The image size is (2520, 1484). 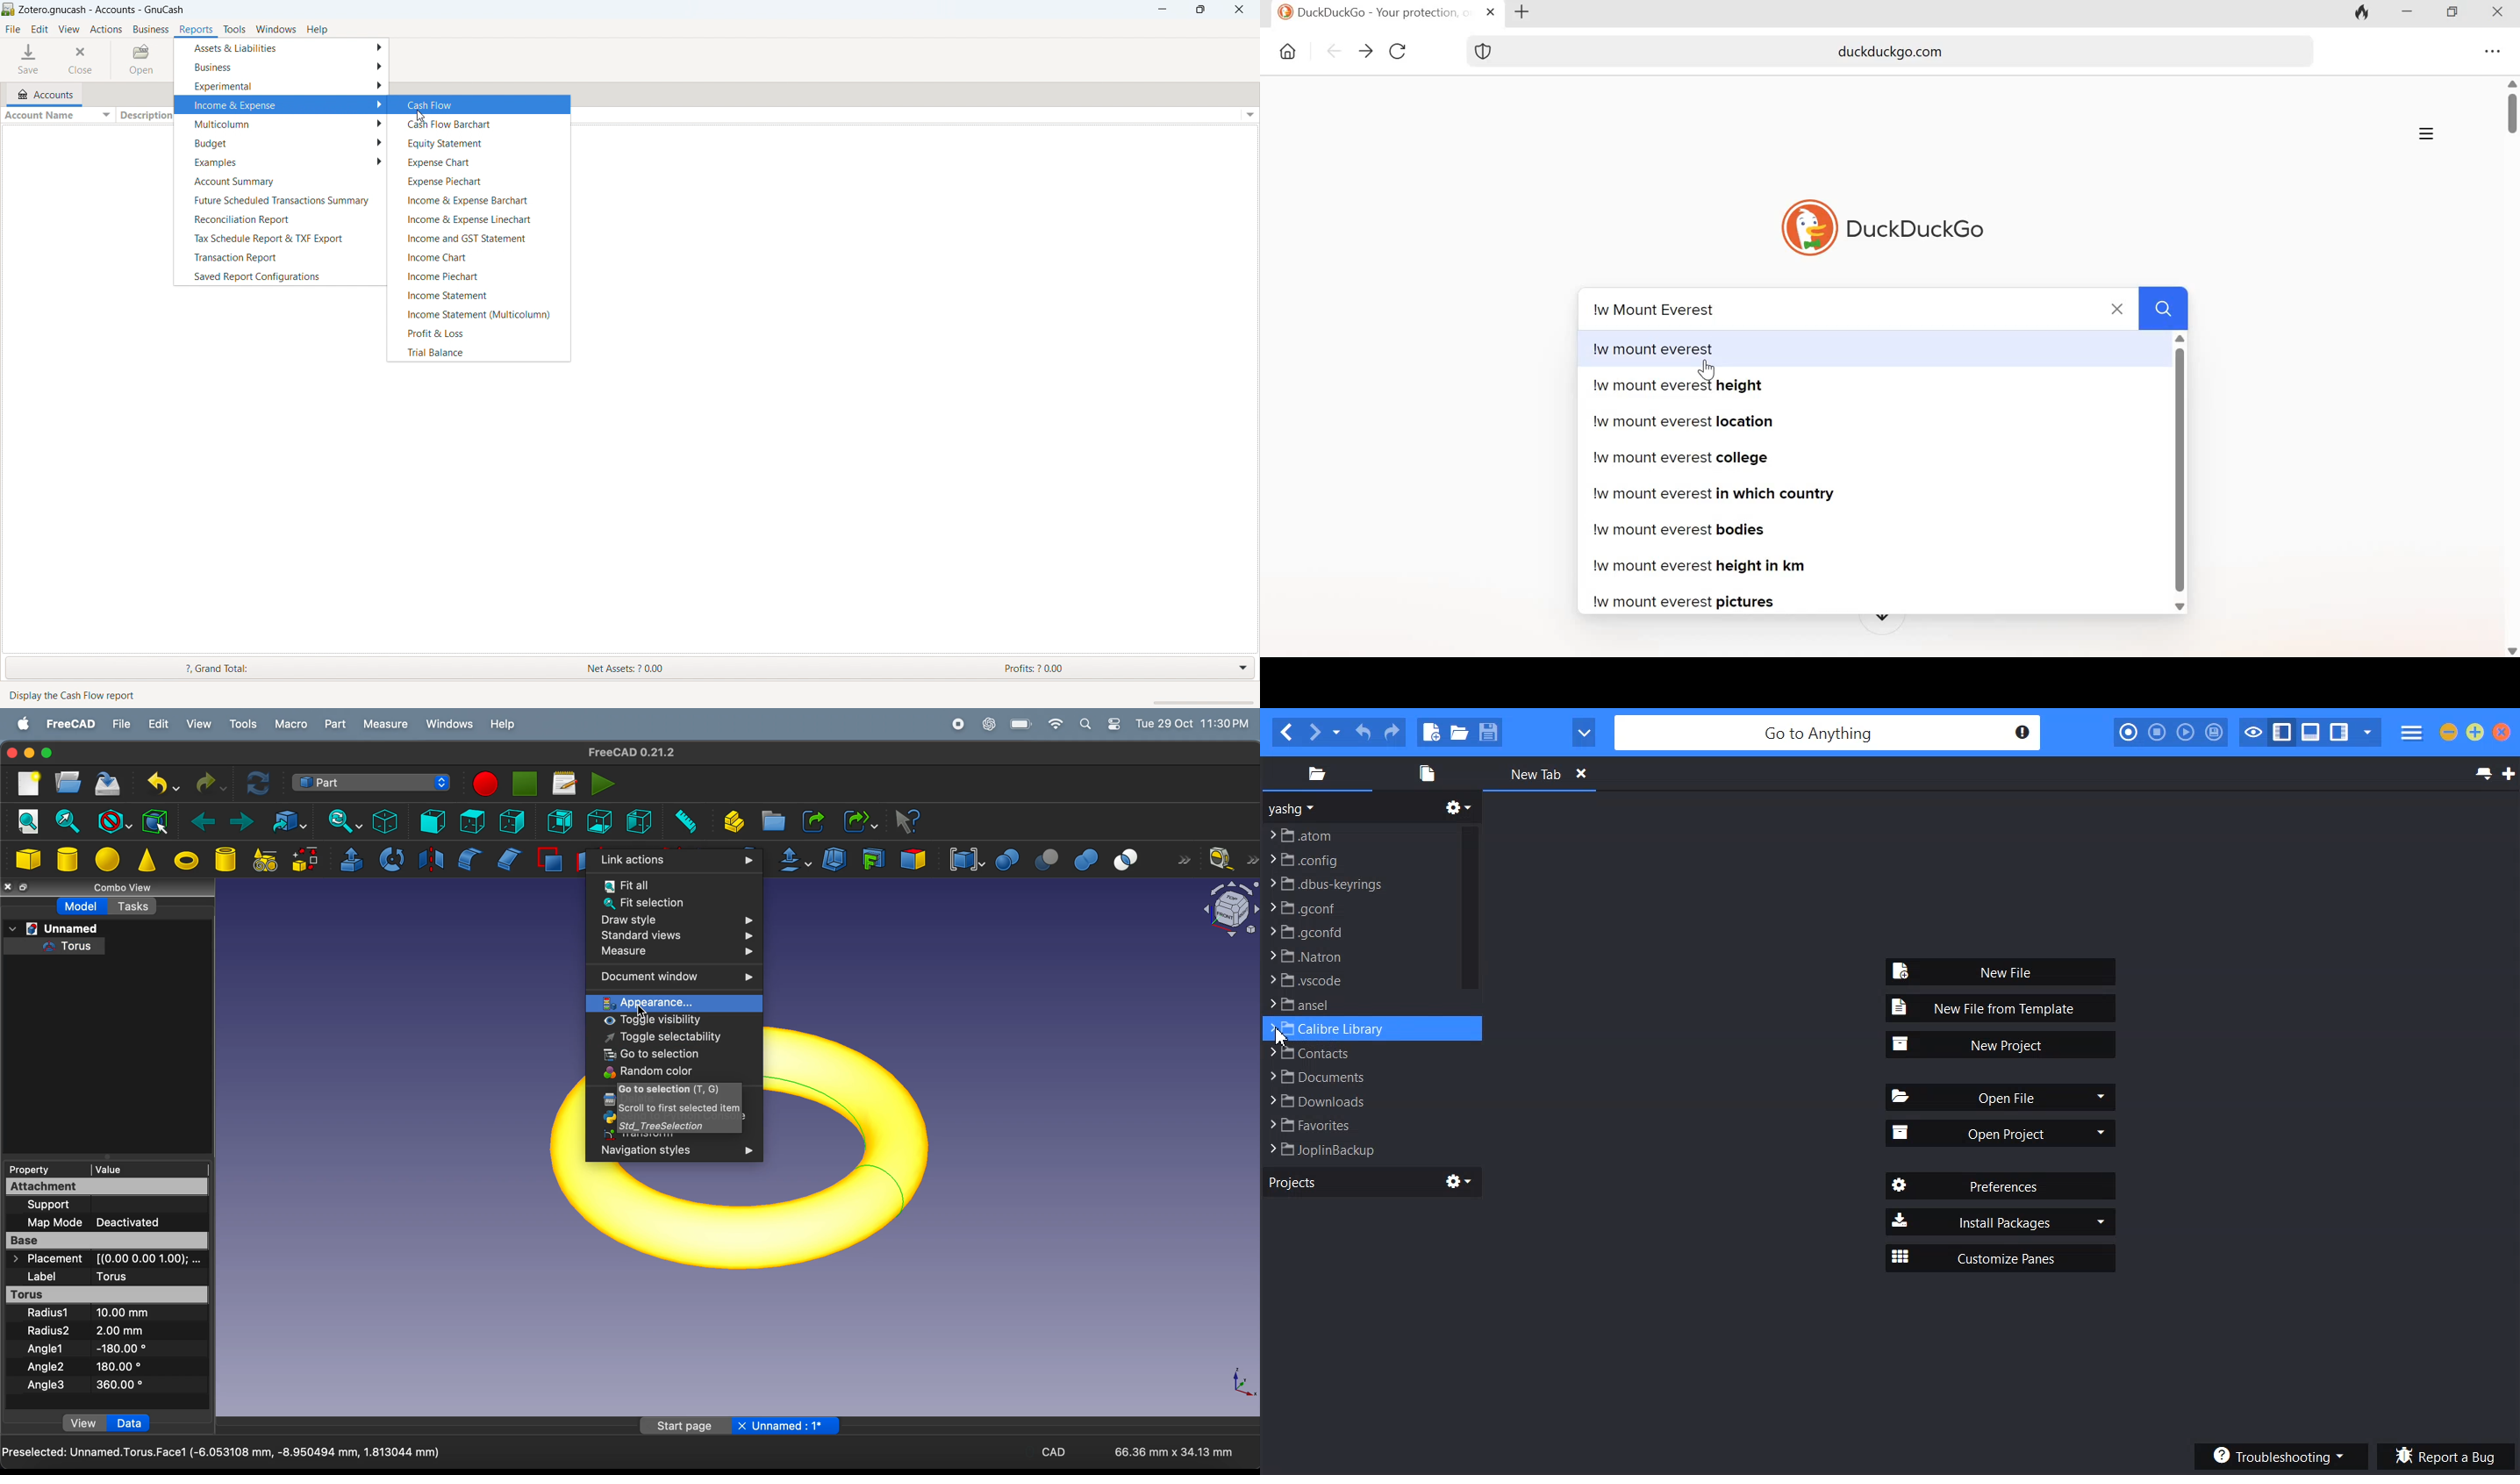 What do you see at coordinates (549, 861) in the screenshot?
I see `make face from wires` at bounding box center [549, 861].